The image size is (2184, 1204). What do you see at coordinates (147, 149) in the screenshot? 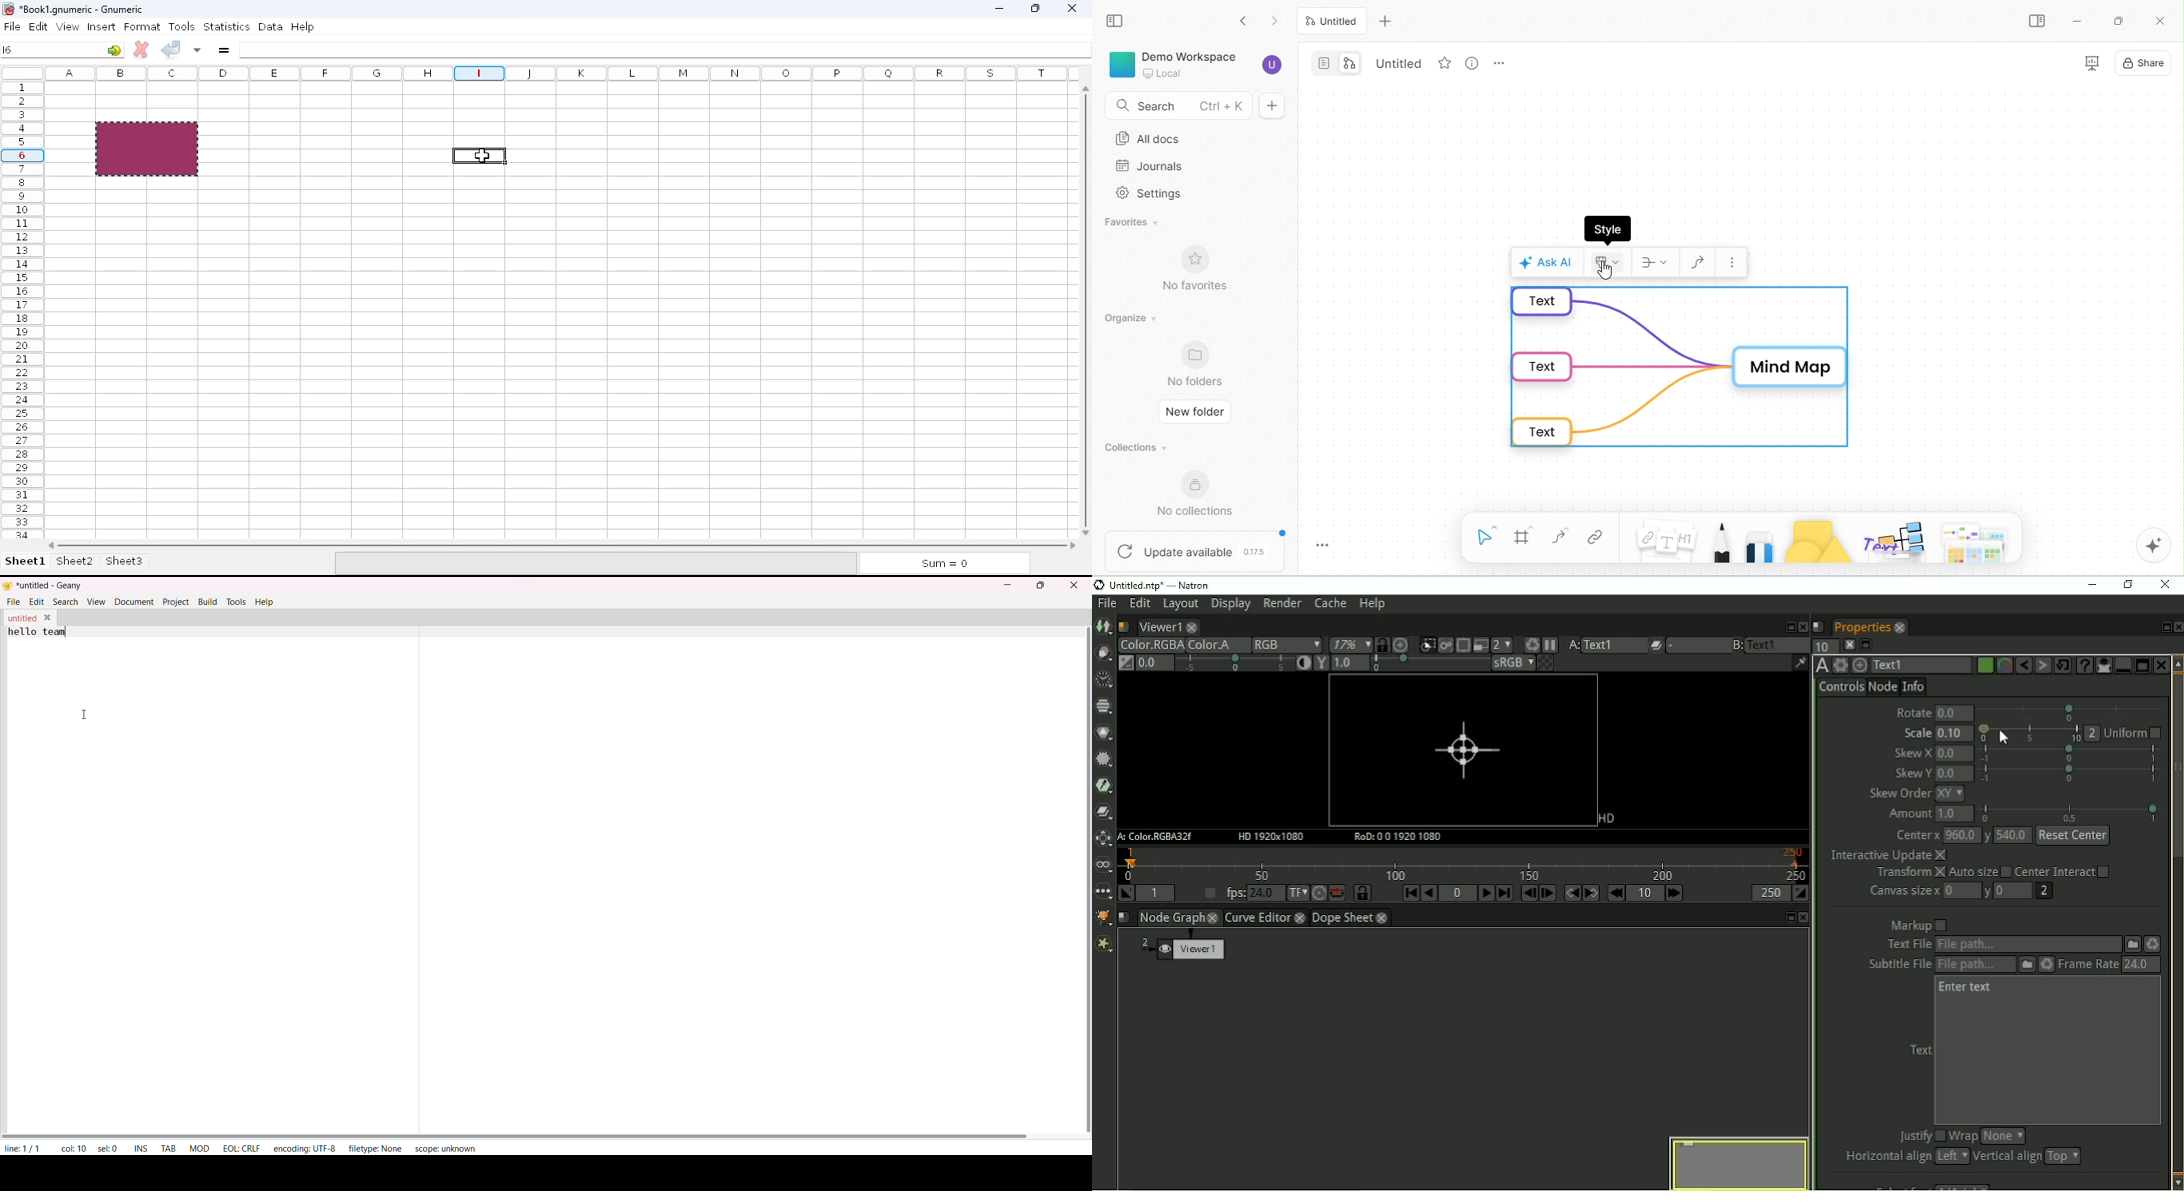
I see `copied range` at bounding box center [147, 149].